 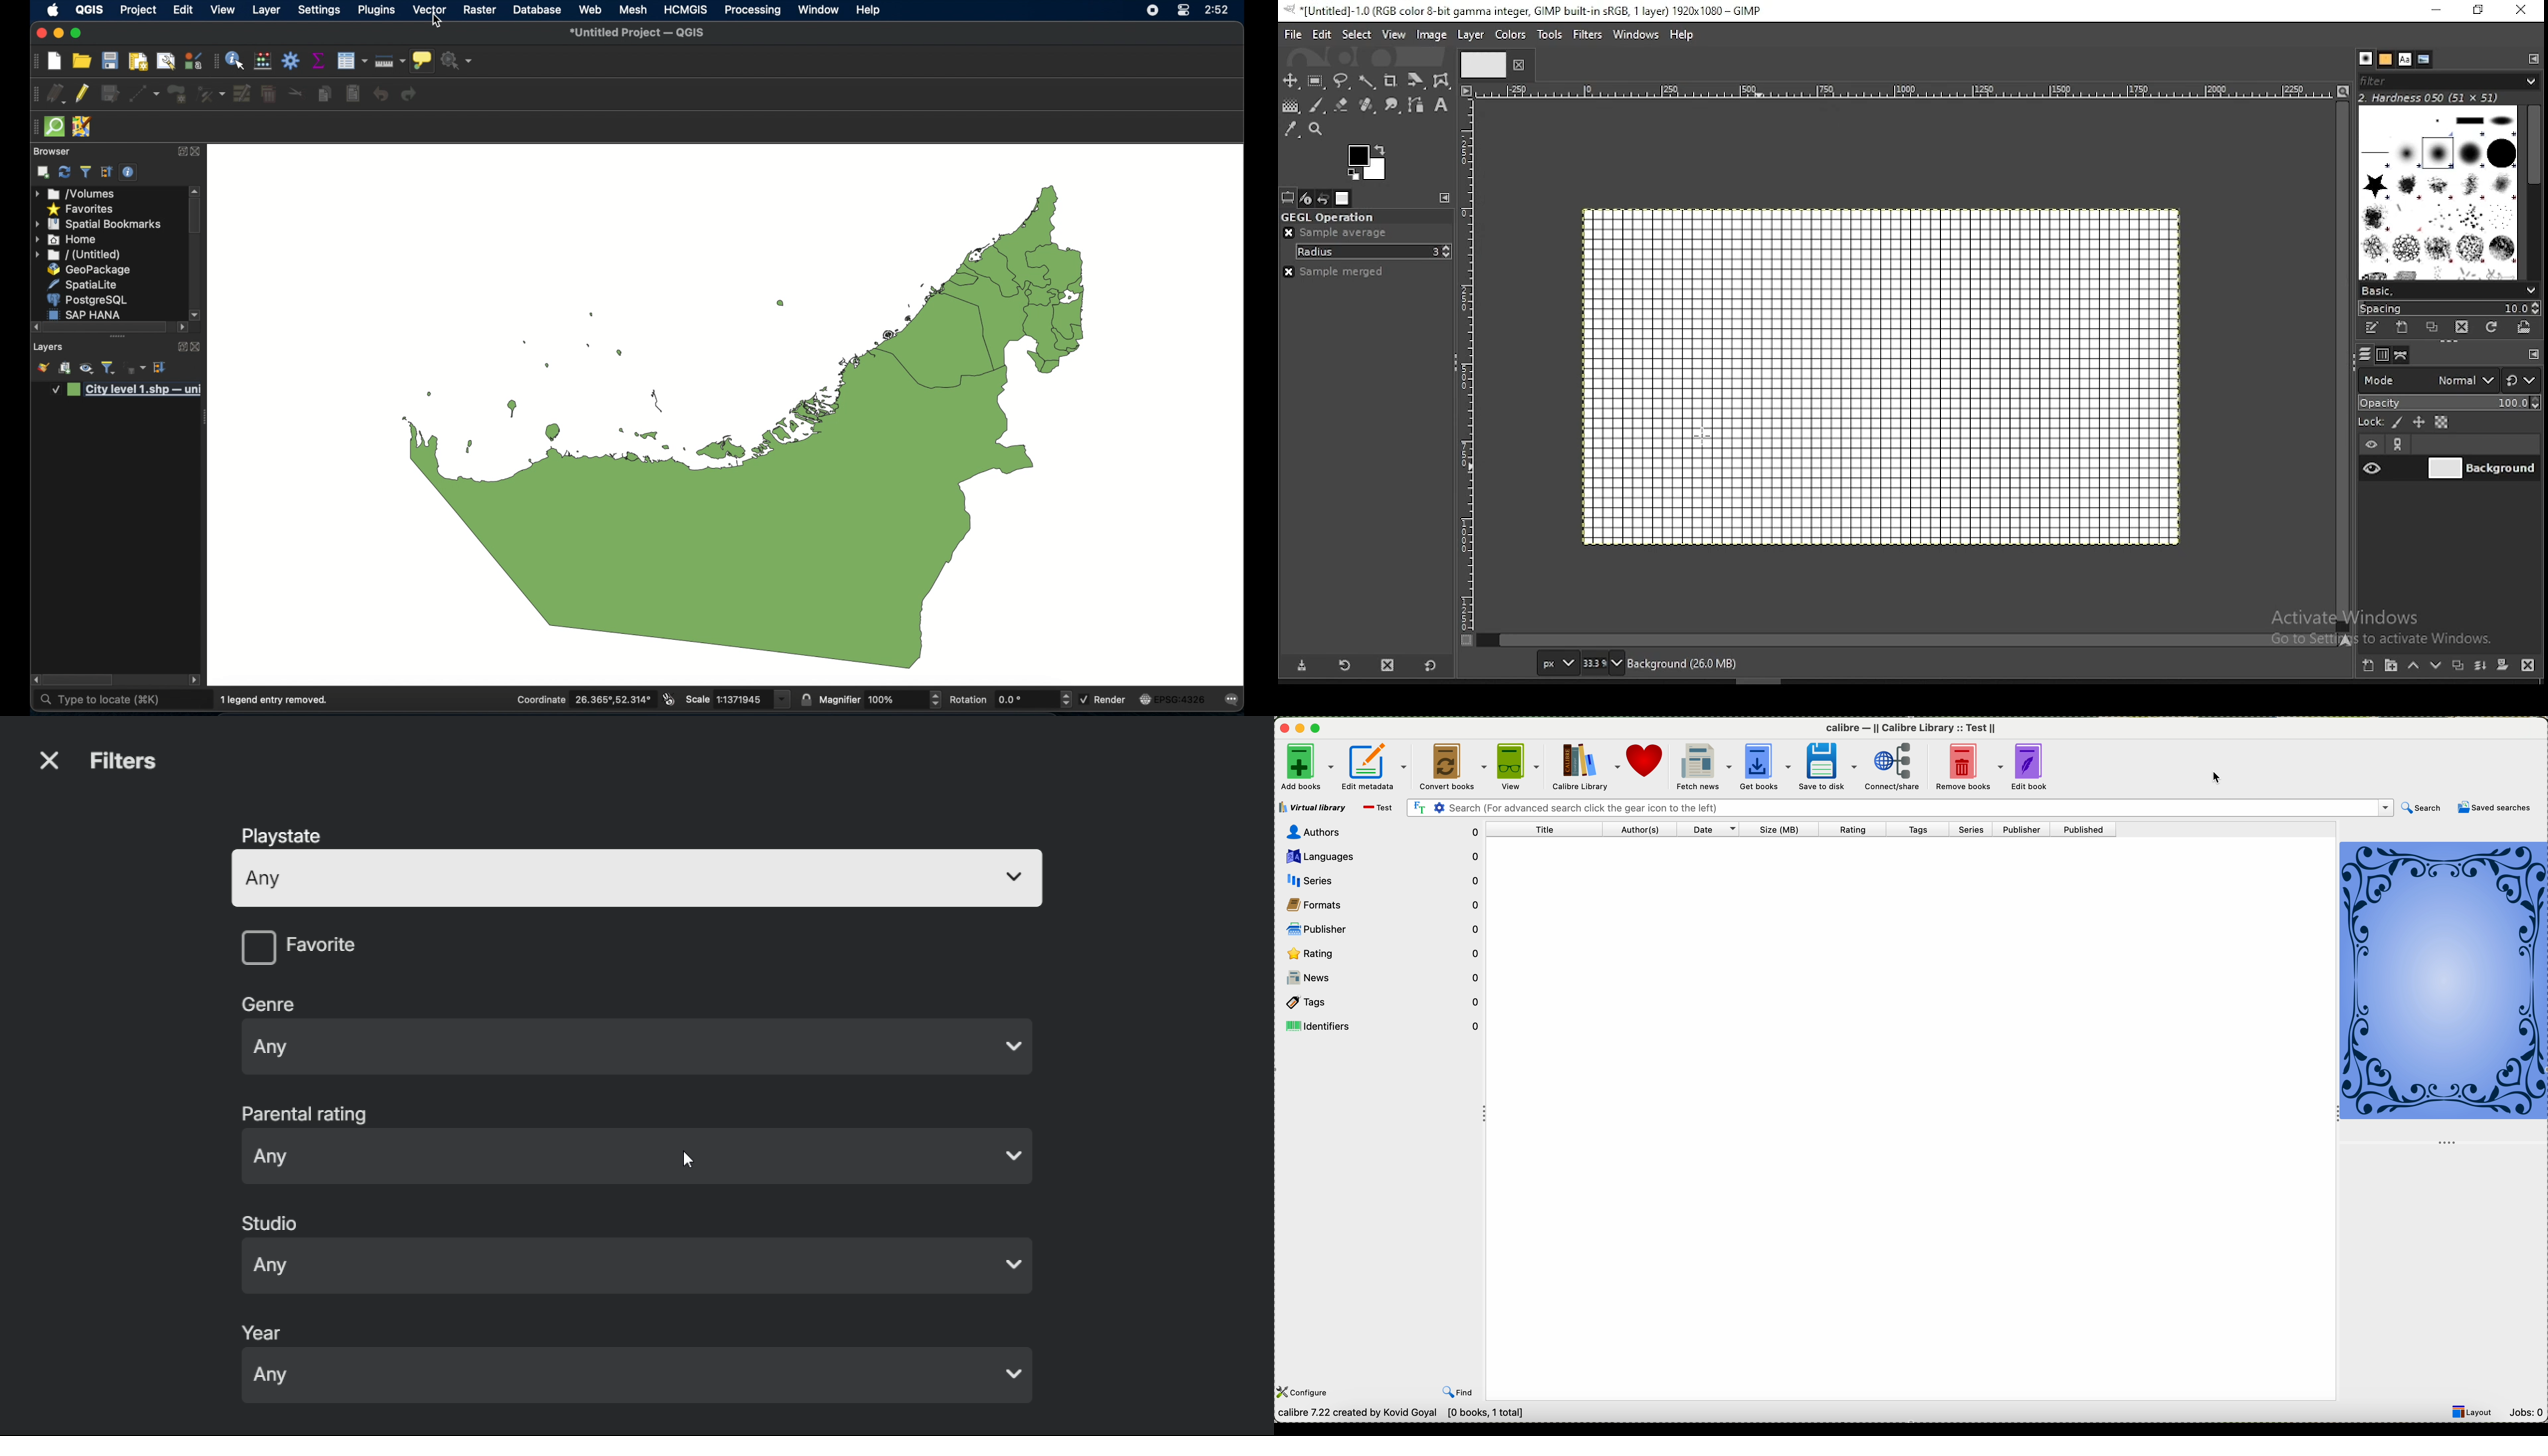 I want to click on smudge tool, so click(x=1394, y=106).